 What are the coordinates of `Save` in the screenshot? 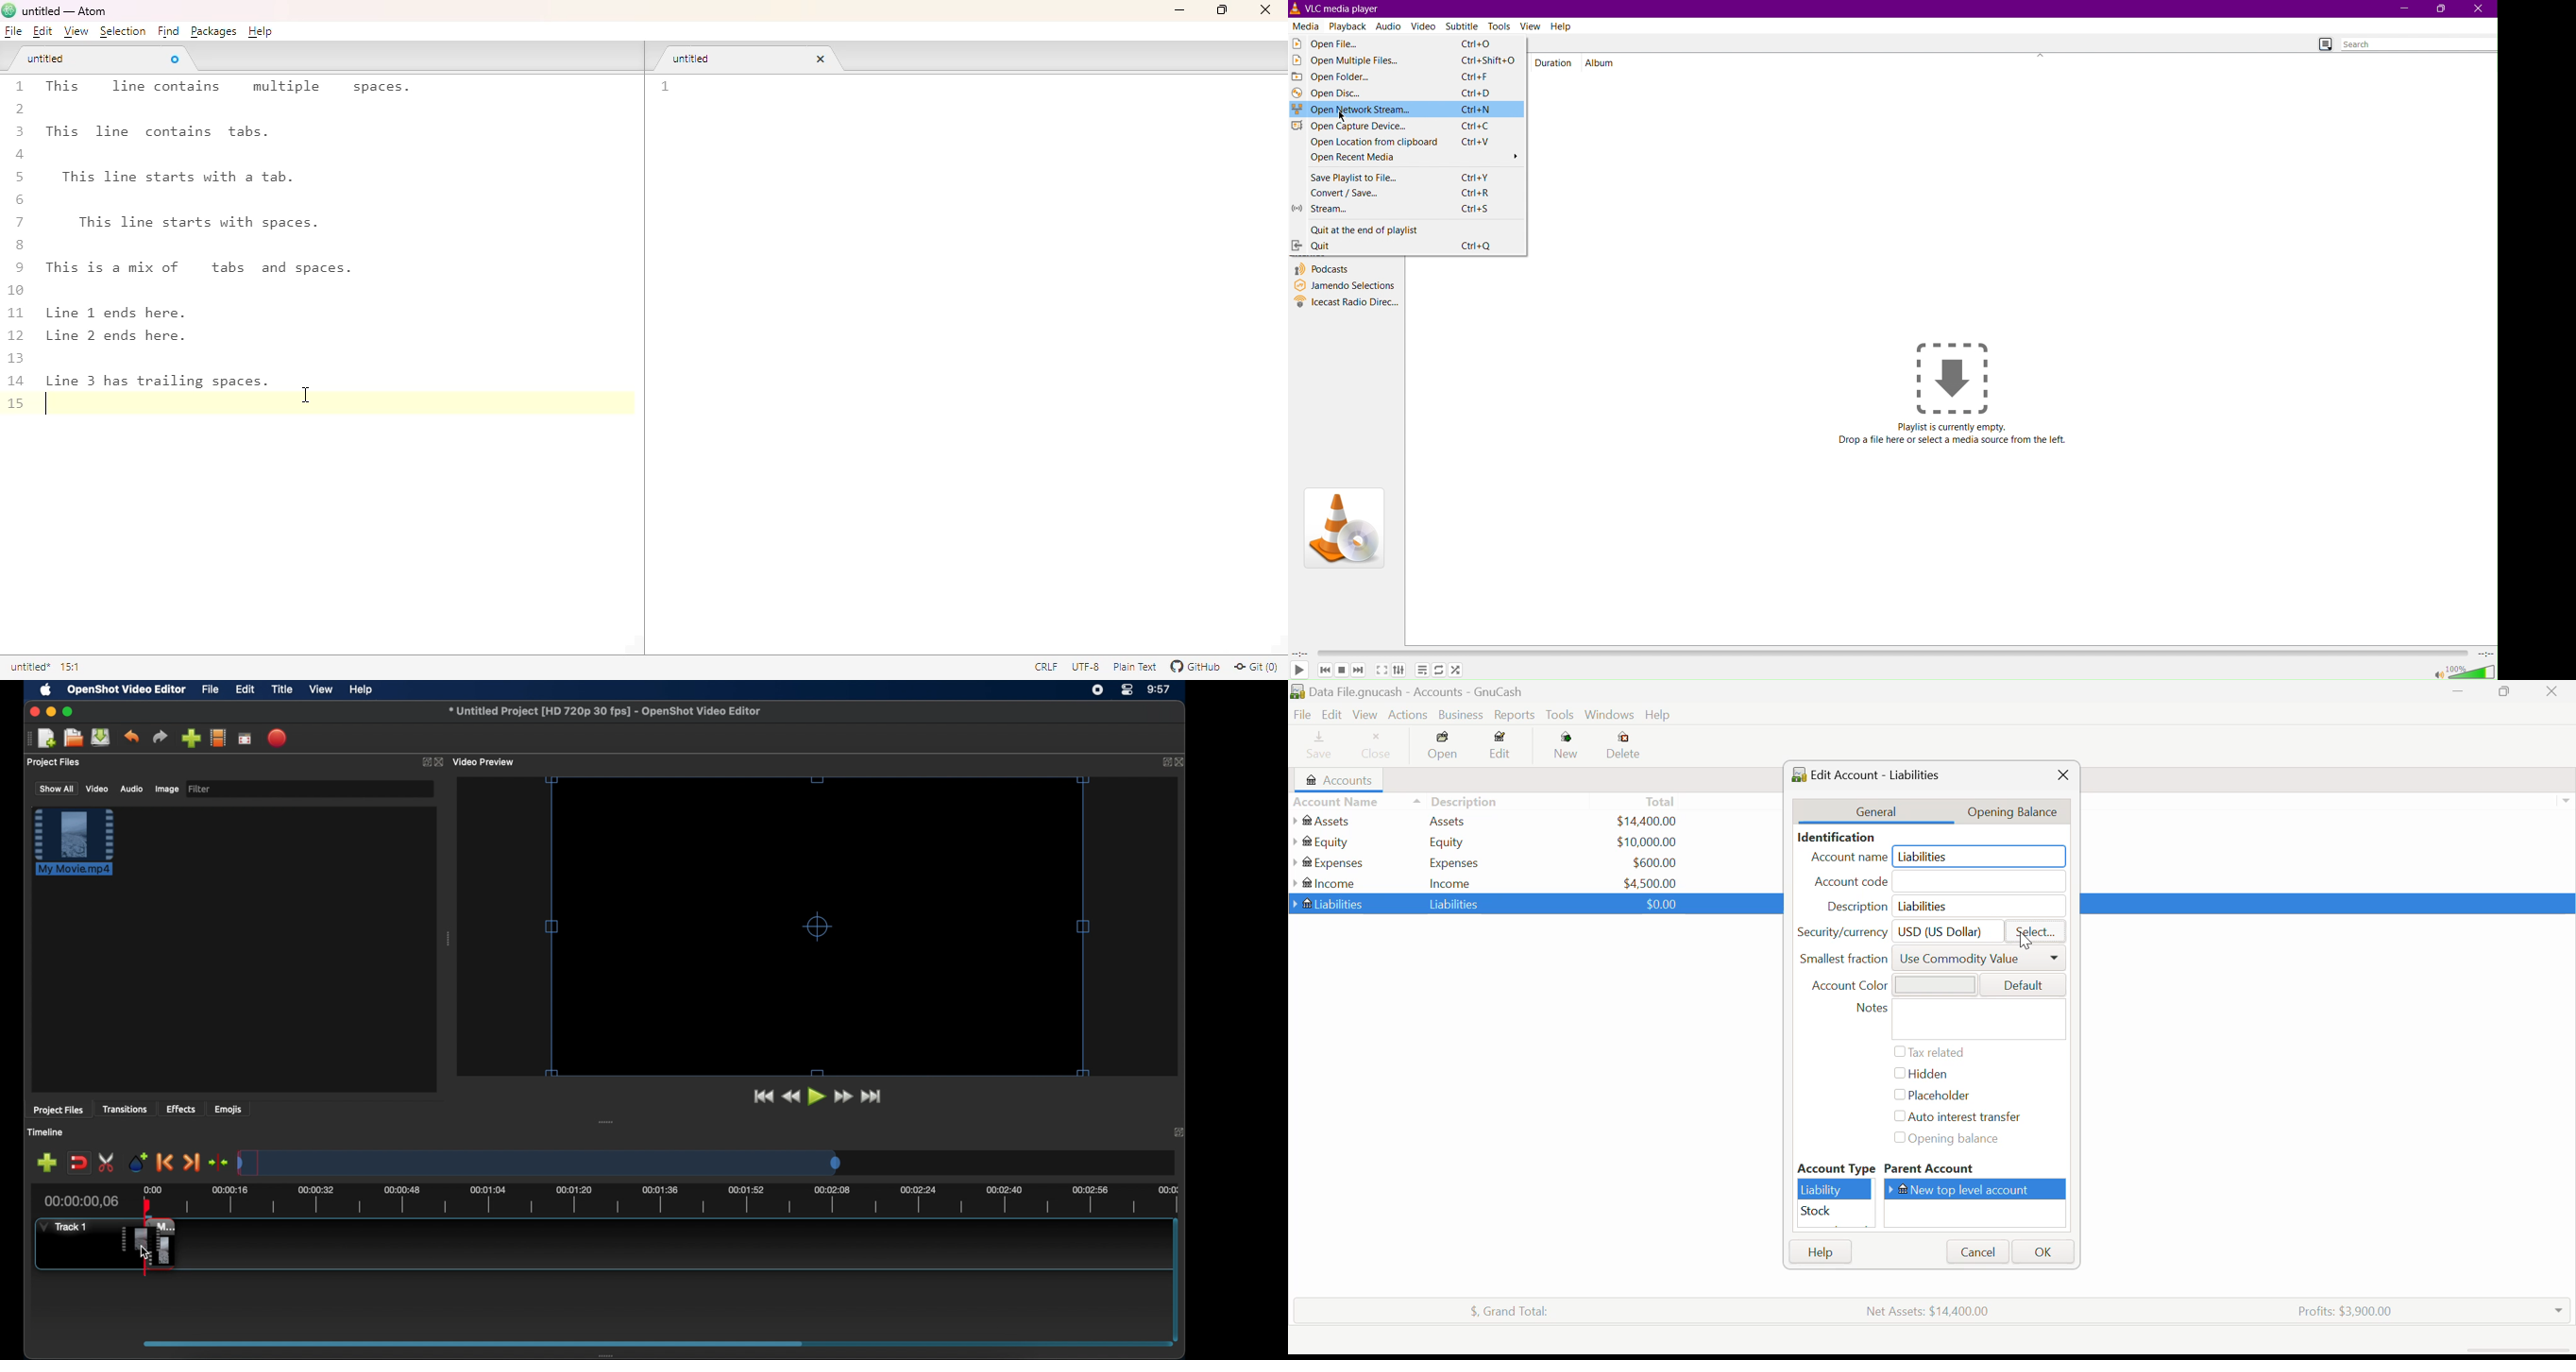 It's located at (1313, 747).